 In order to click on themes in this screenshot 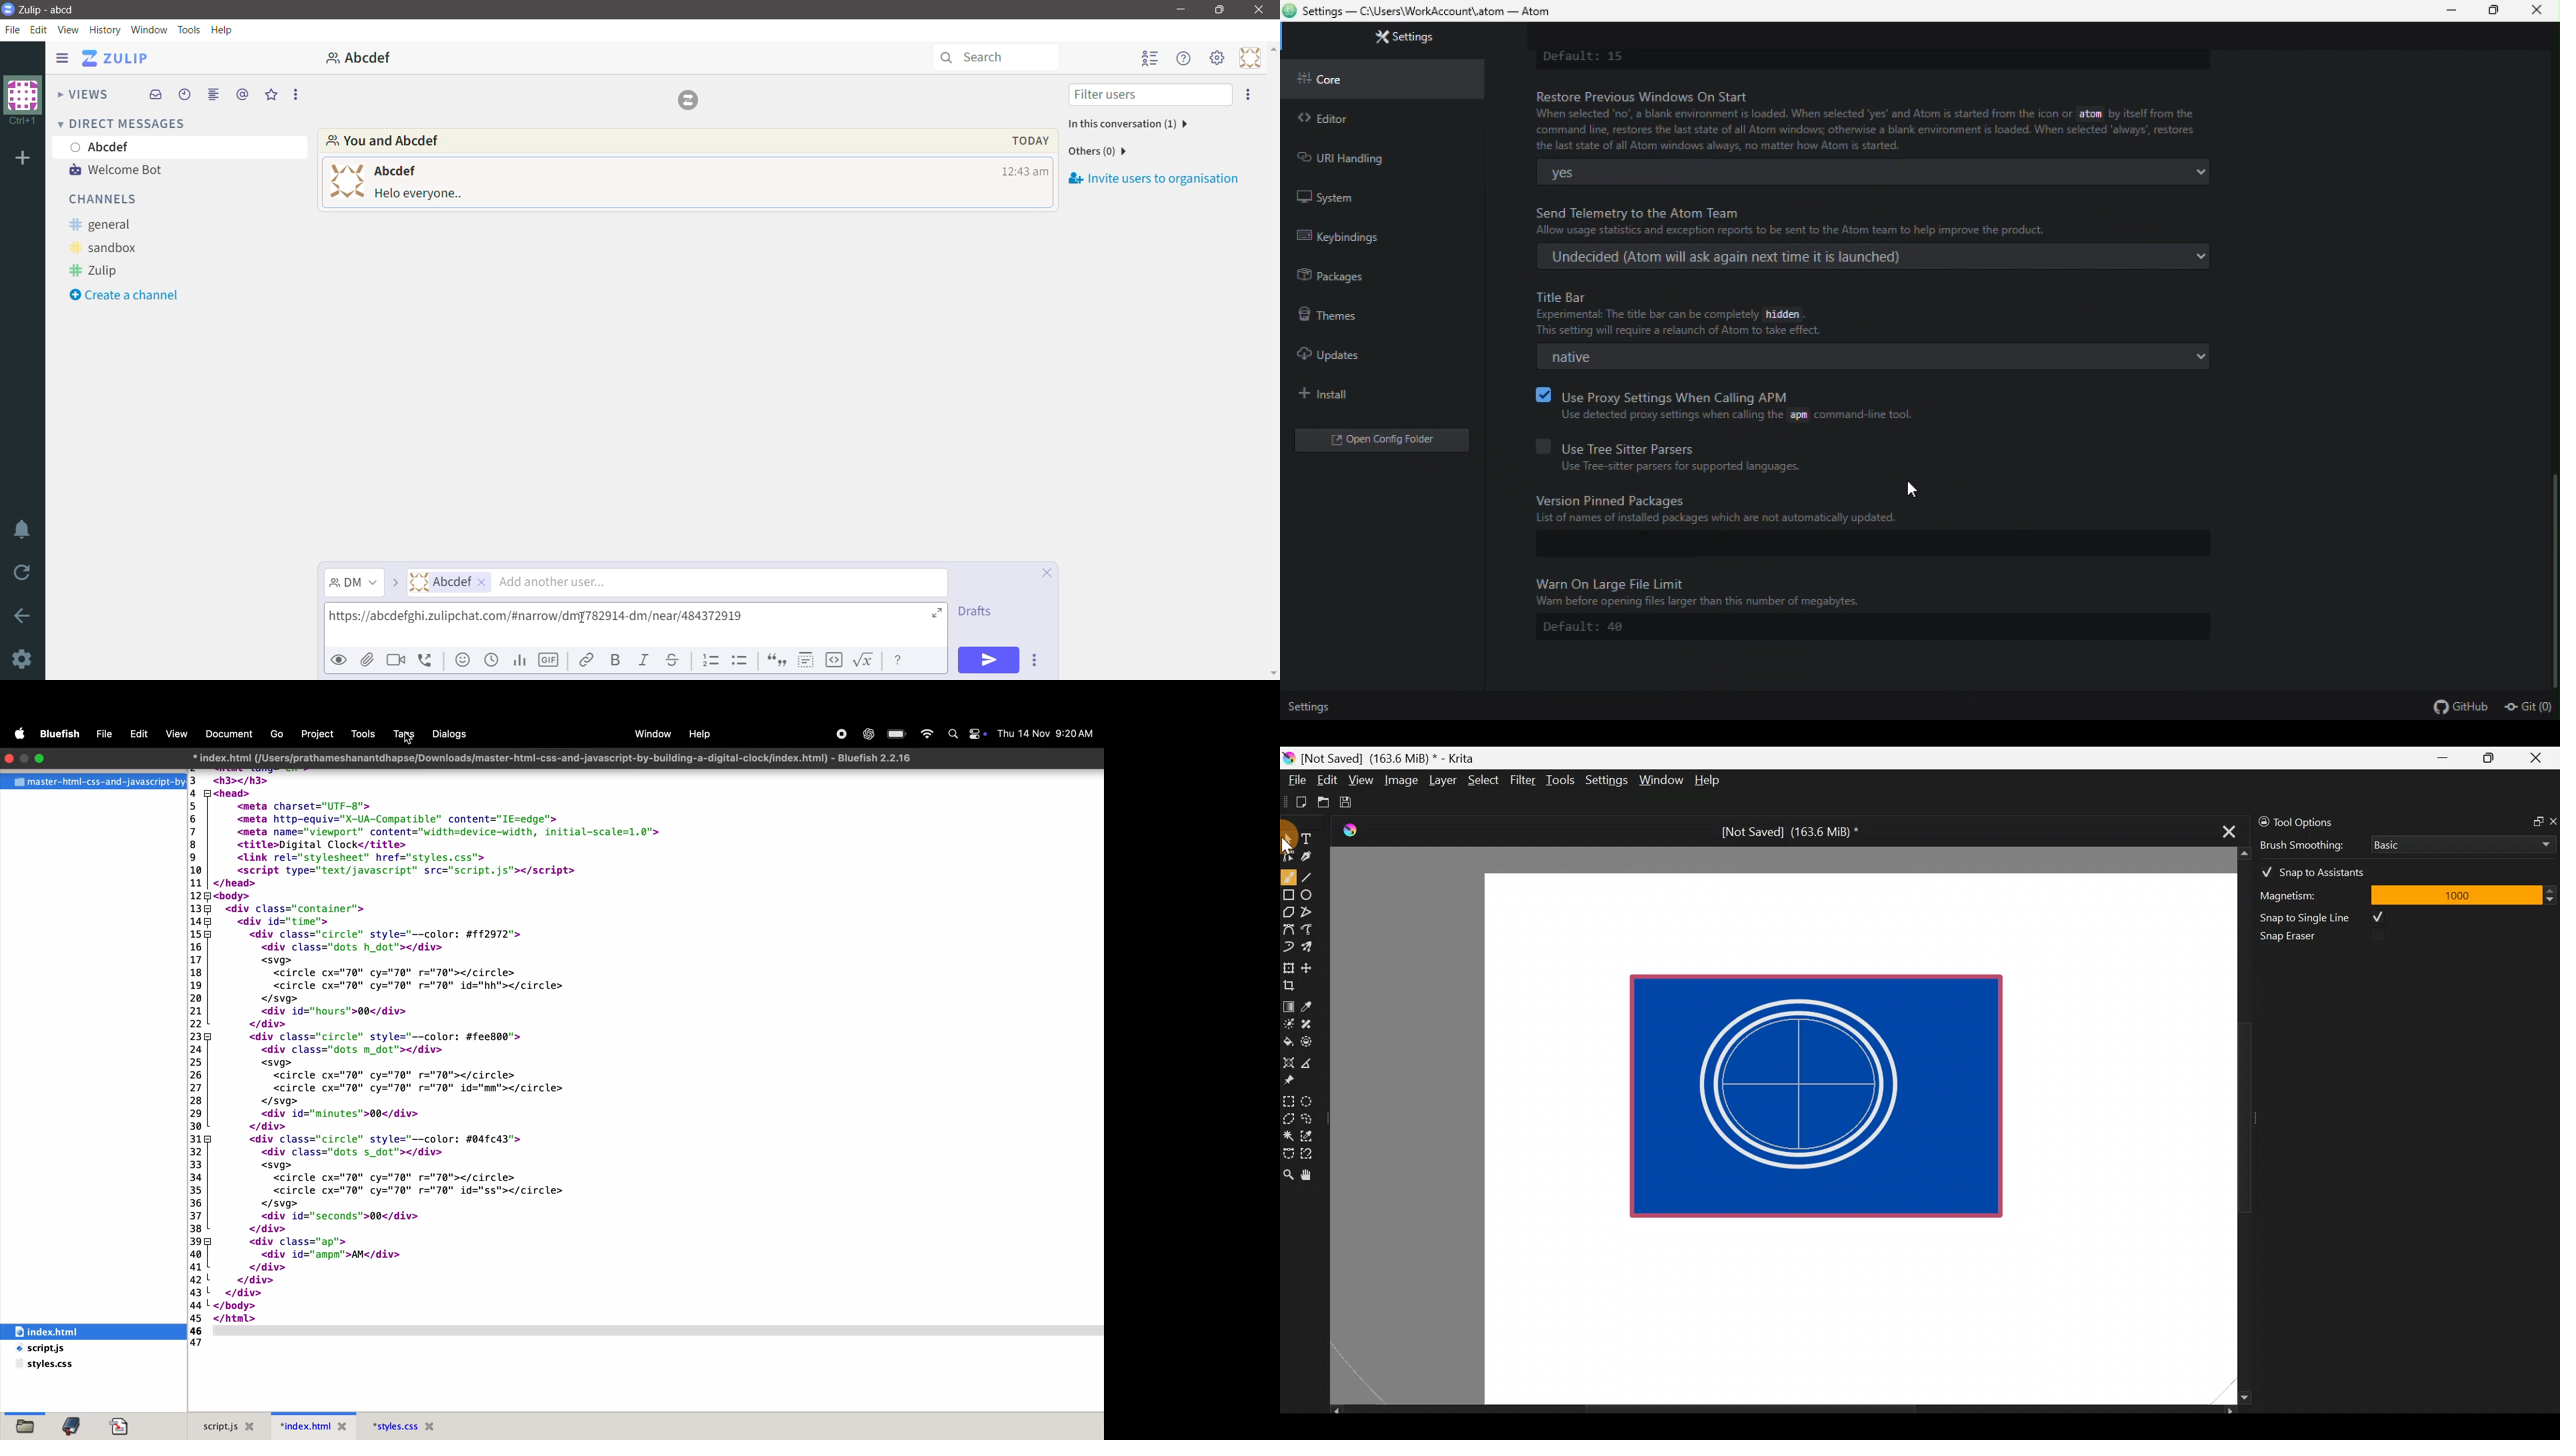, I will do `click(1325, 313)`.